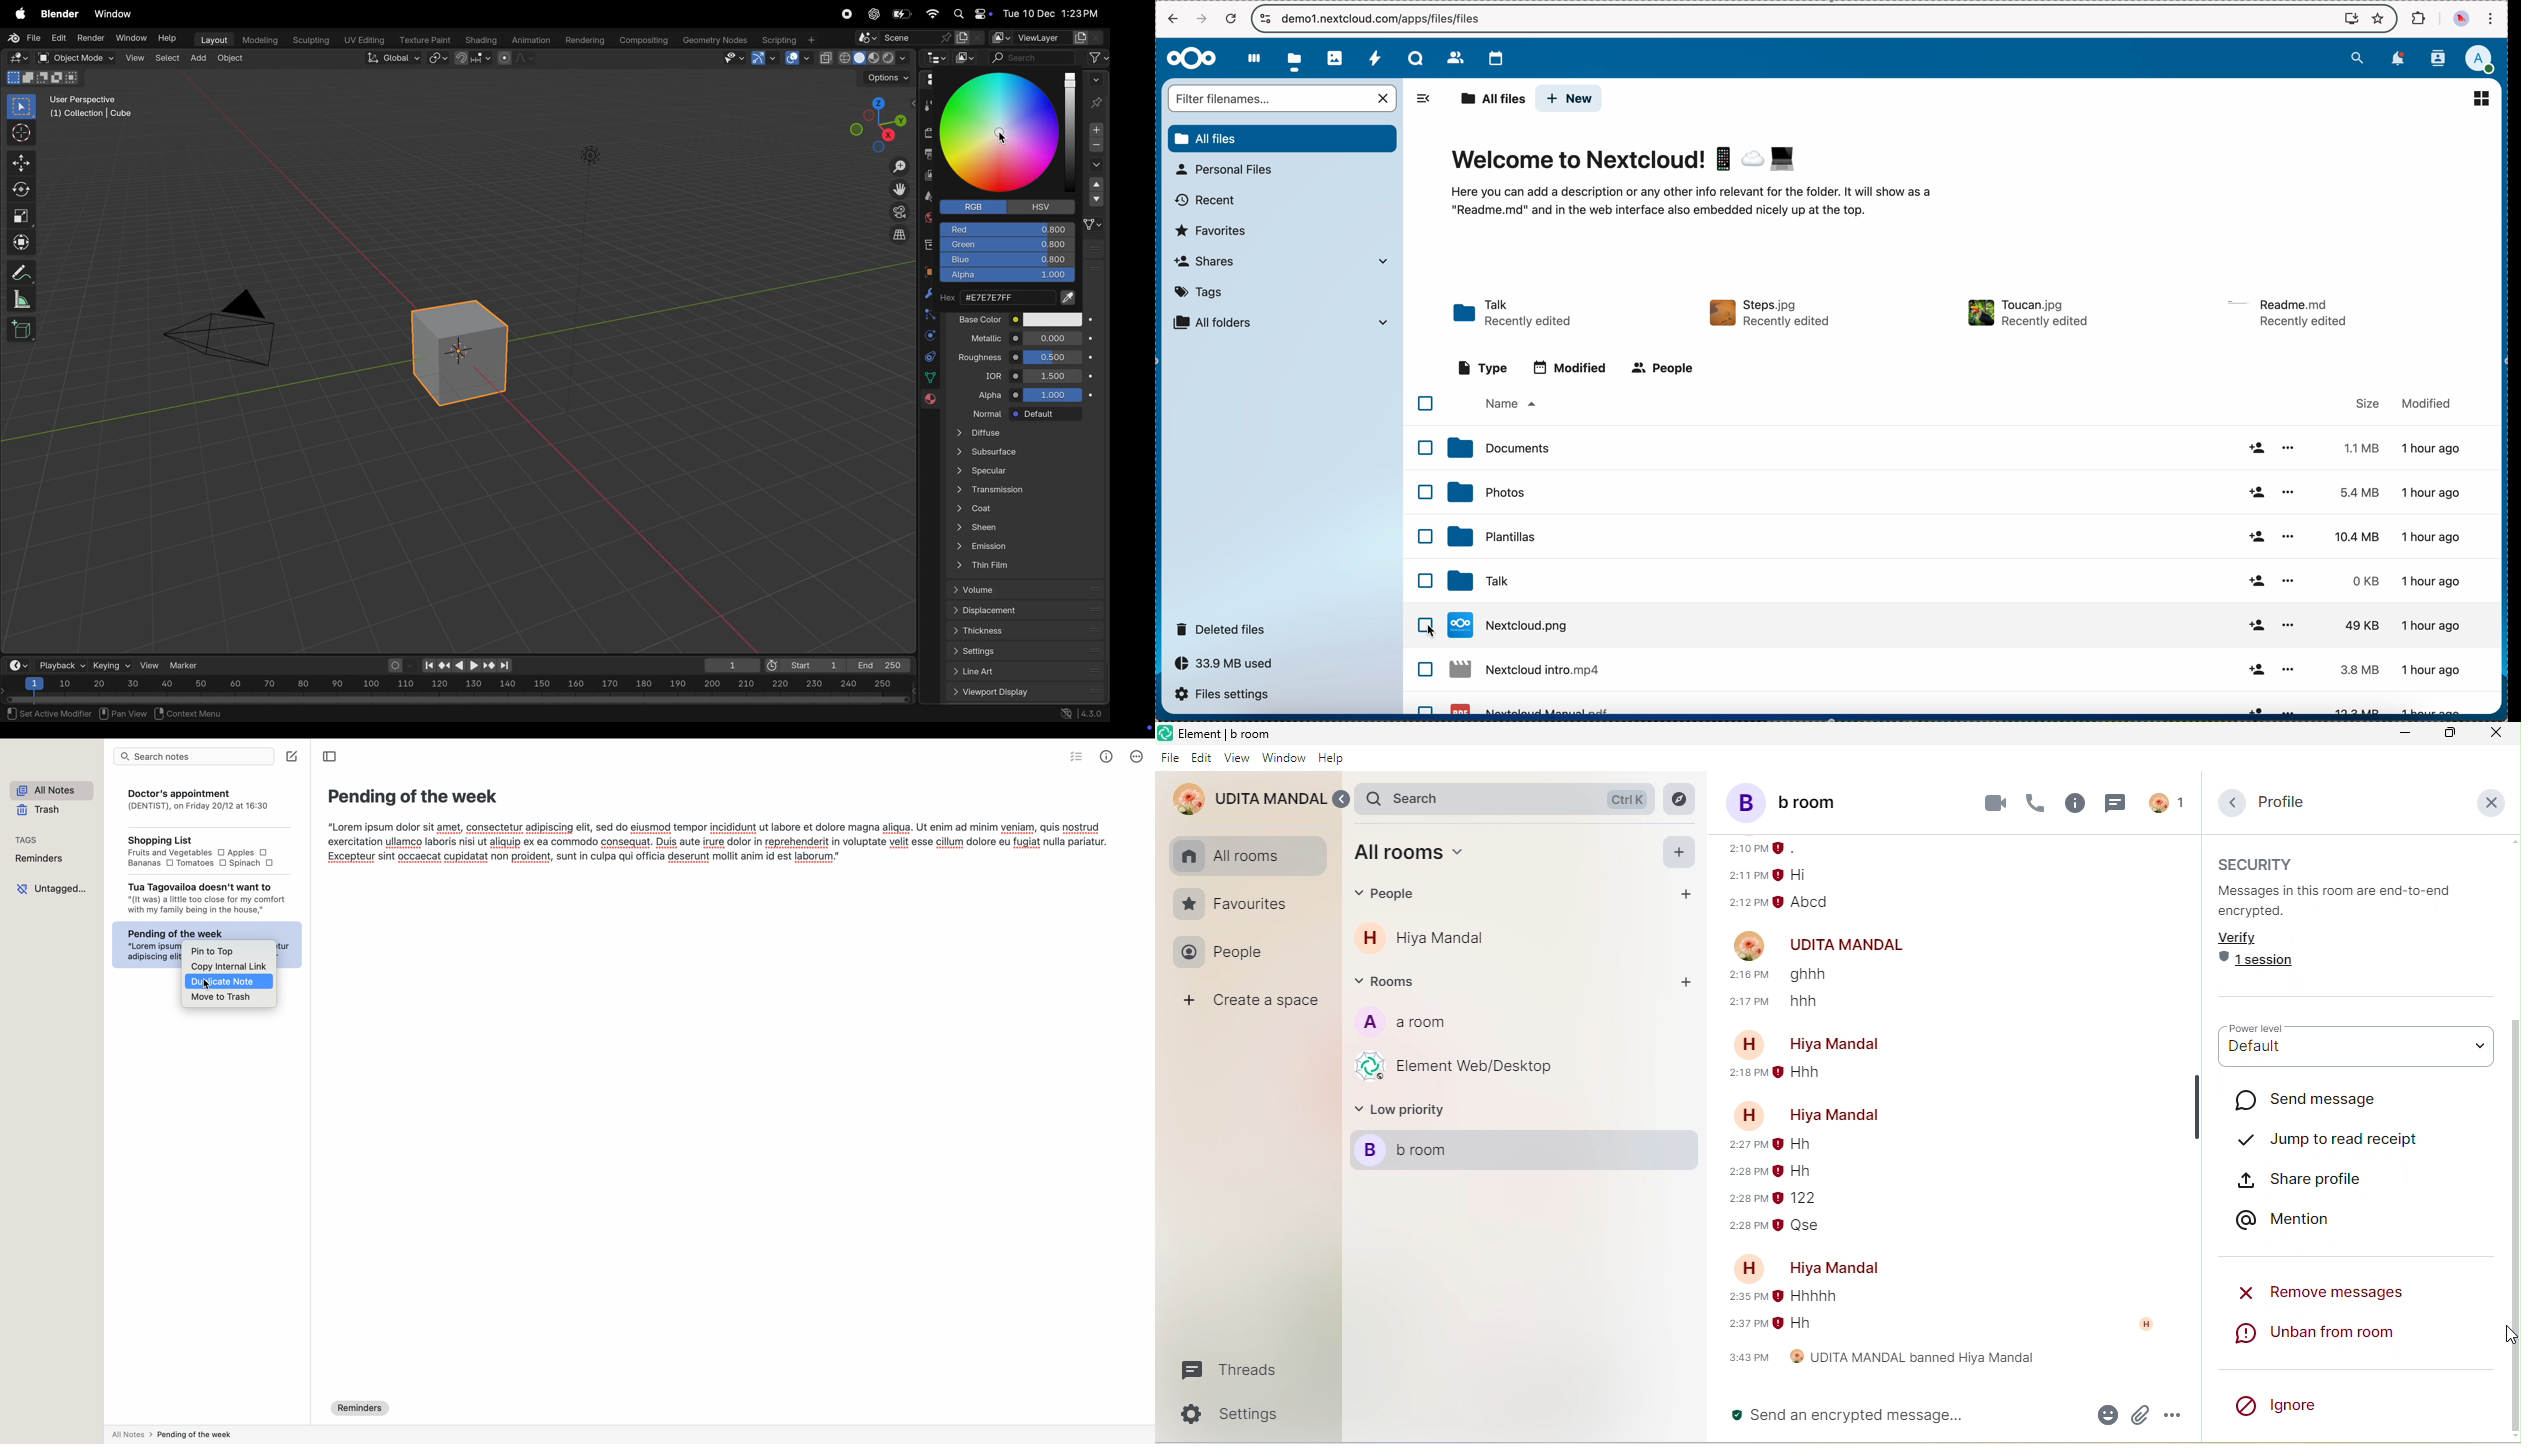 This screenshot has width=2548, height=1456. What do you see at coordinates (1009, 228) in the screenshot?
I see `red` at bounding box center [1009, 228].